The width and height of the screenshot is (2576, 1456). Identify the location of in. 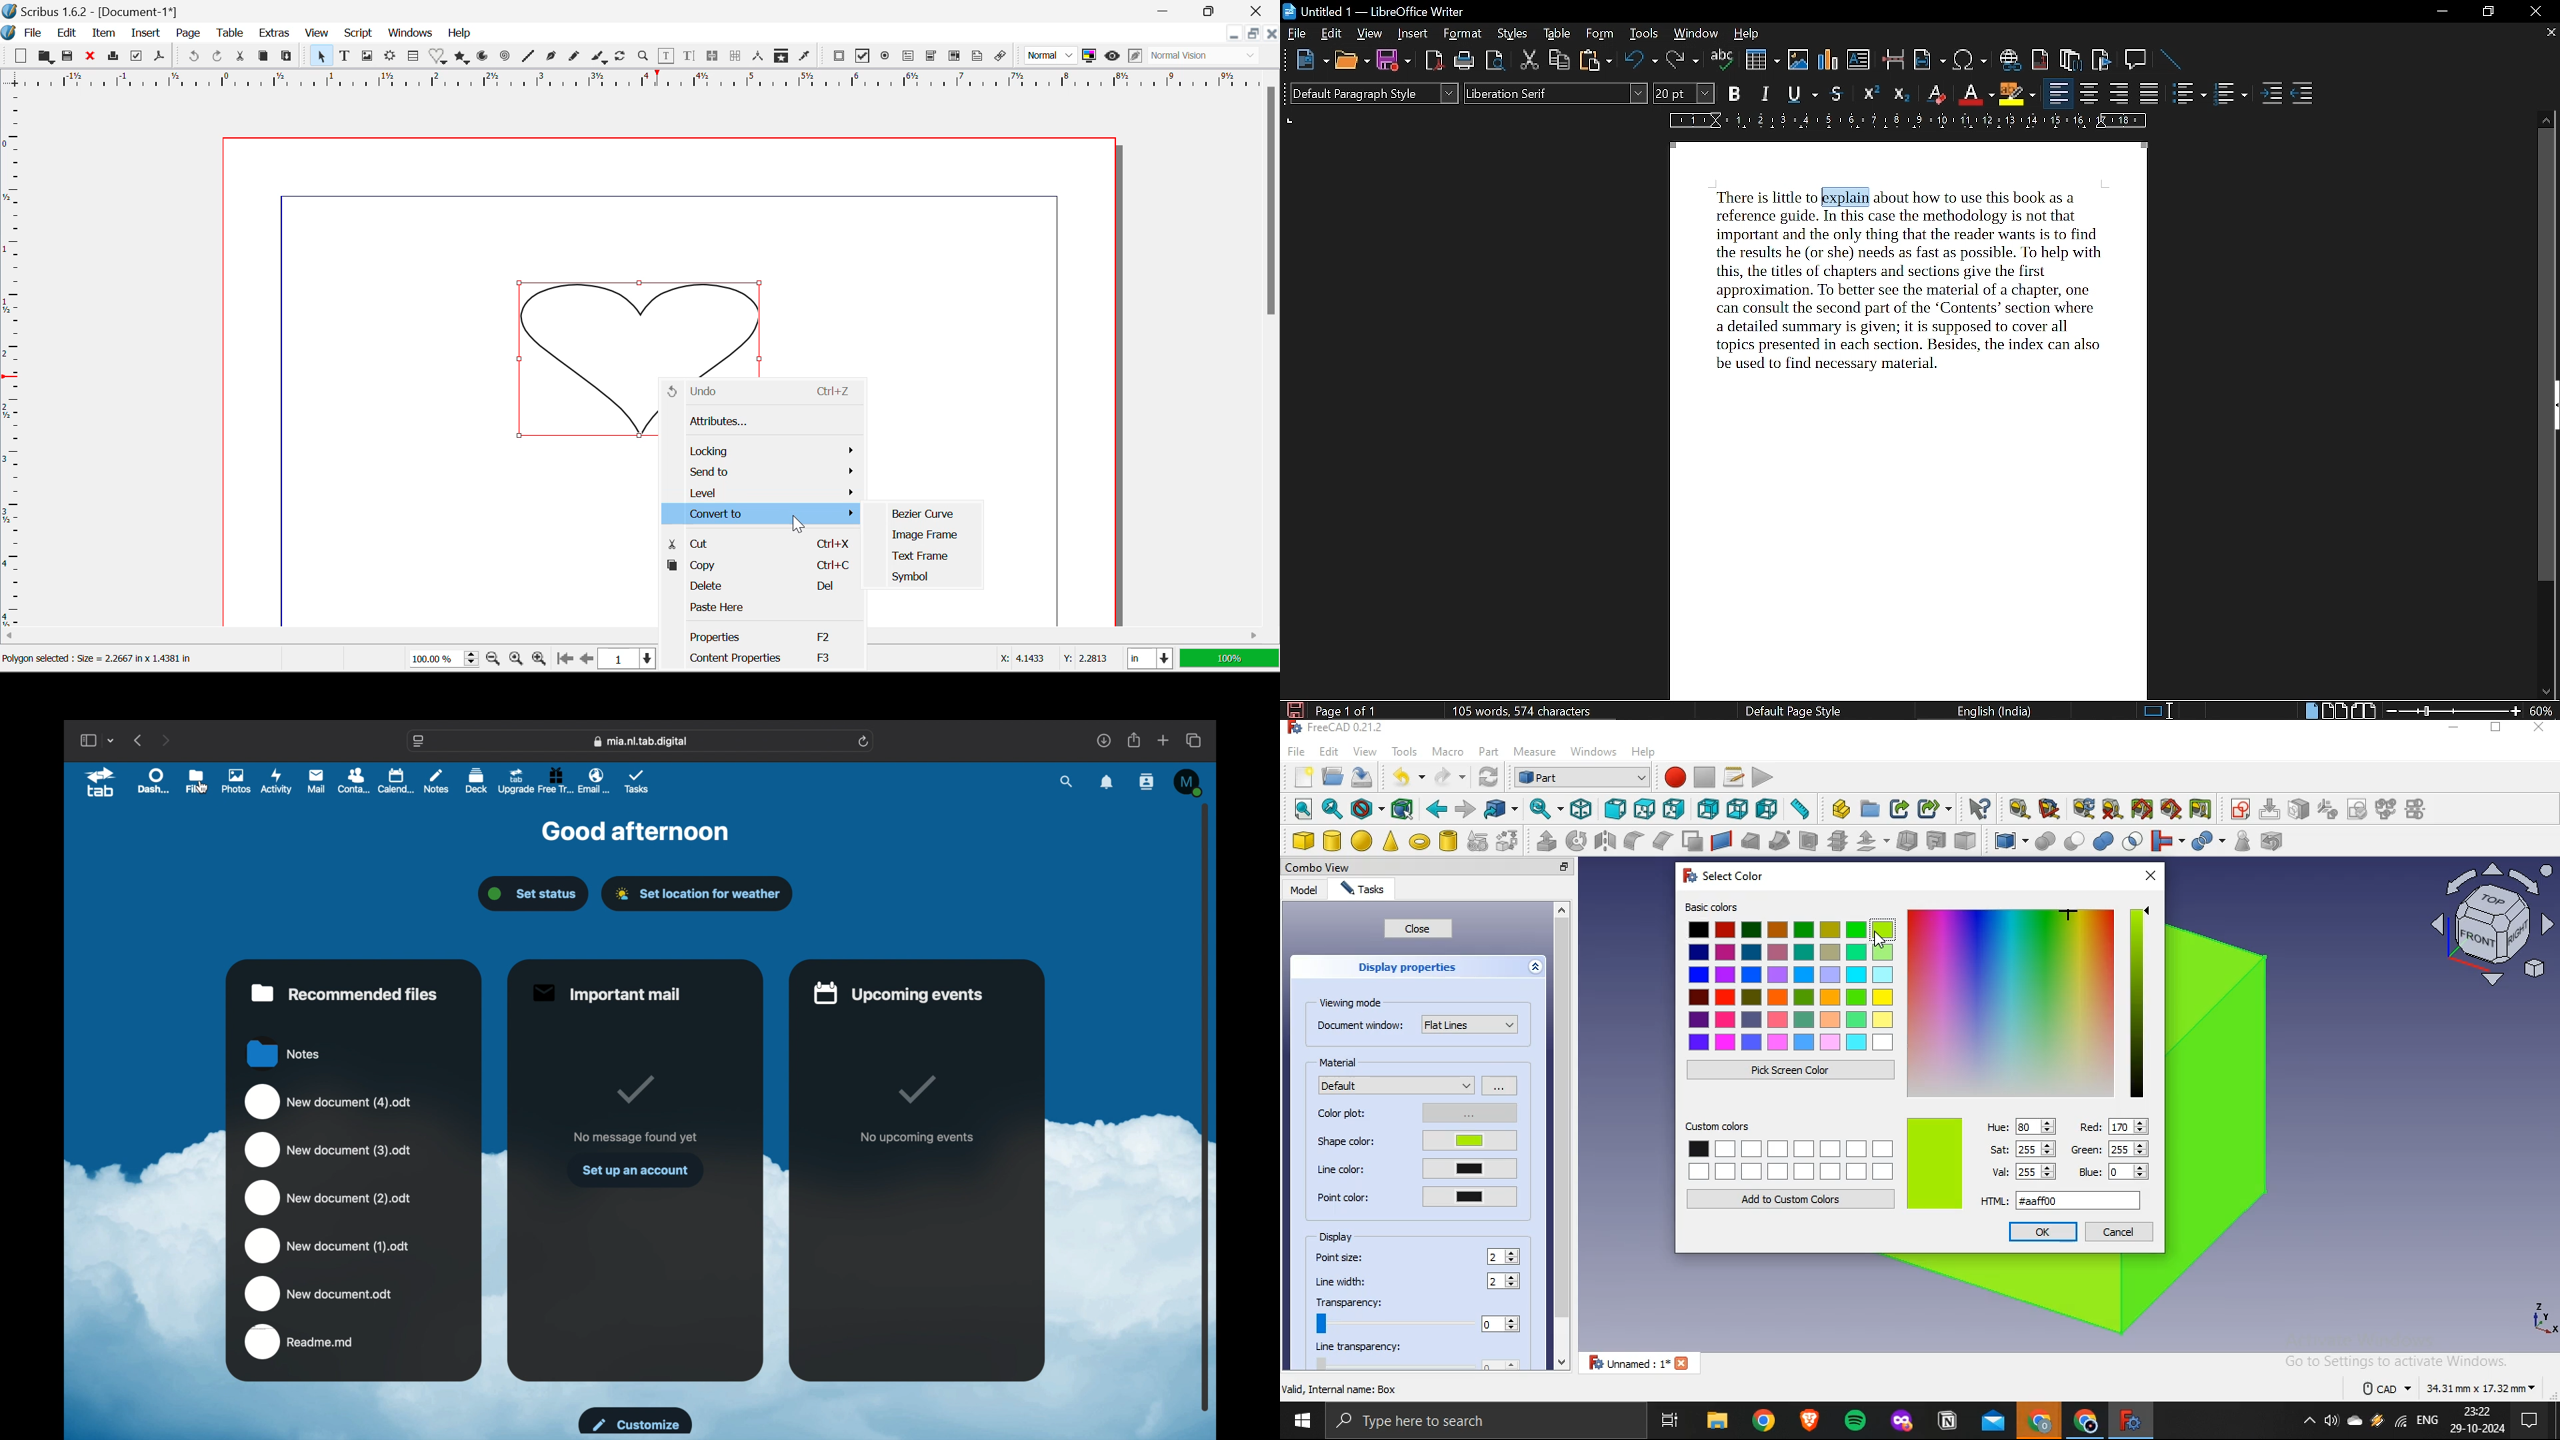
(1149, 659).